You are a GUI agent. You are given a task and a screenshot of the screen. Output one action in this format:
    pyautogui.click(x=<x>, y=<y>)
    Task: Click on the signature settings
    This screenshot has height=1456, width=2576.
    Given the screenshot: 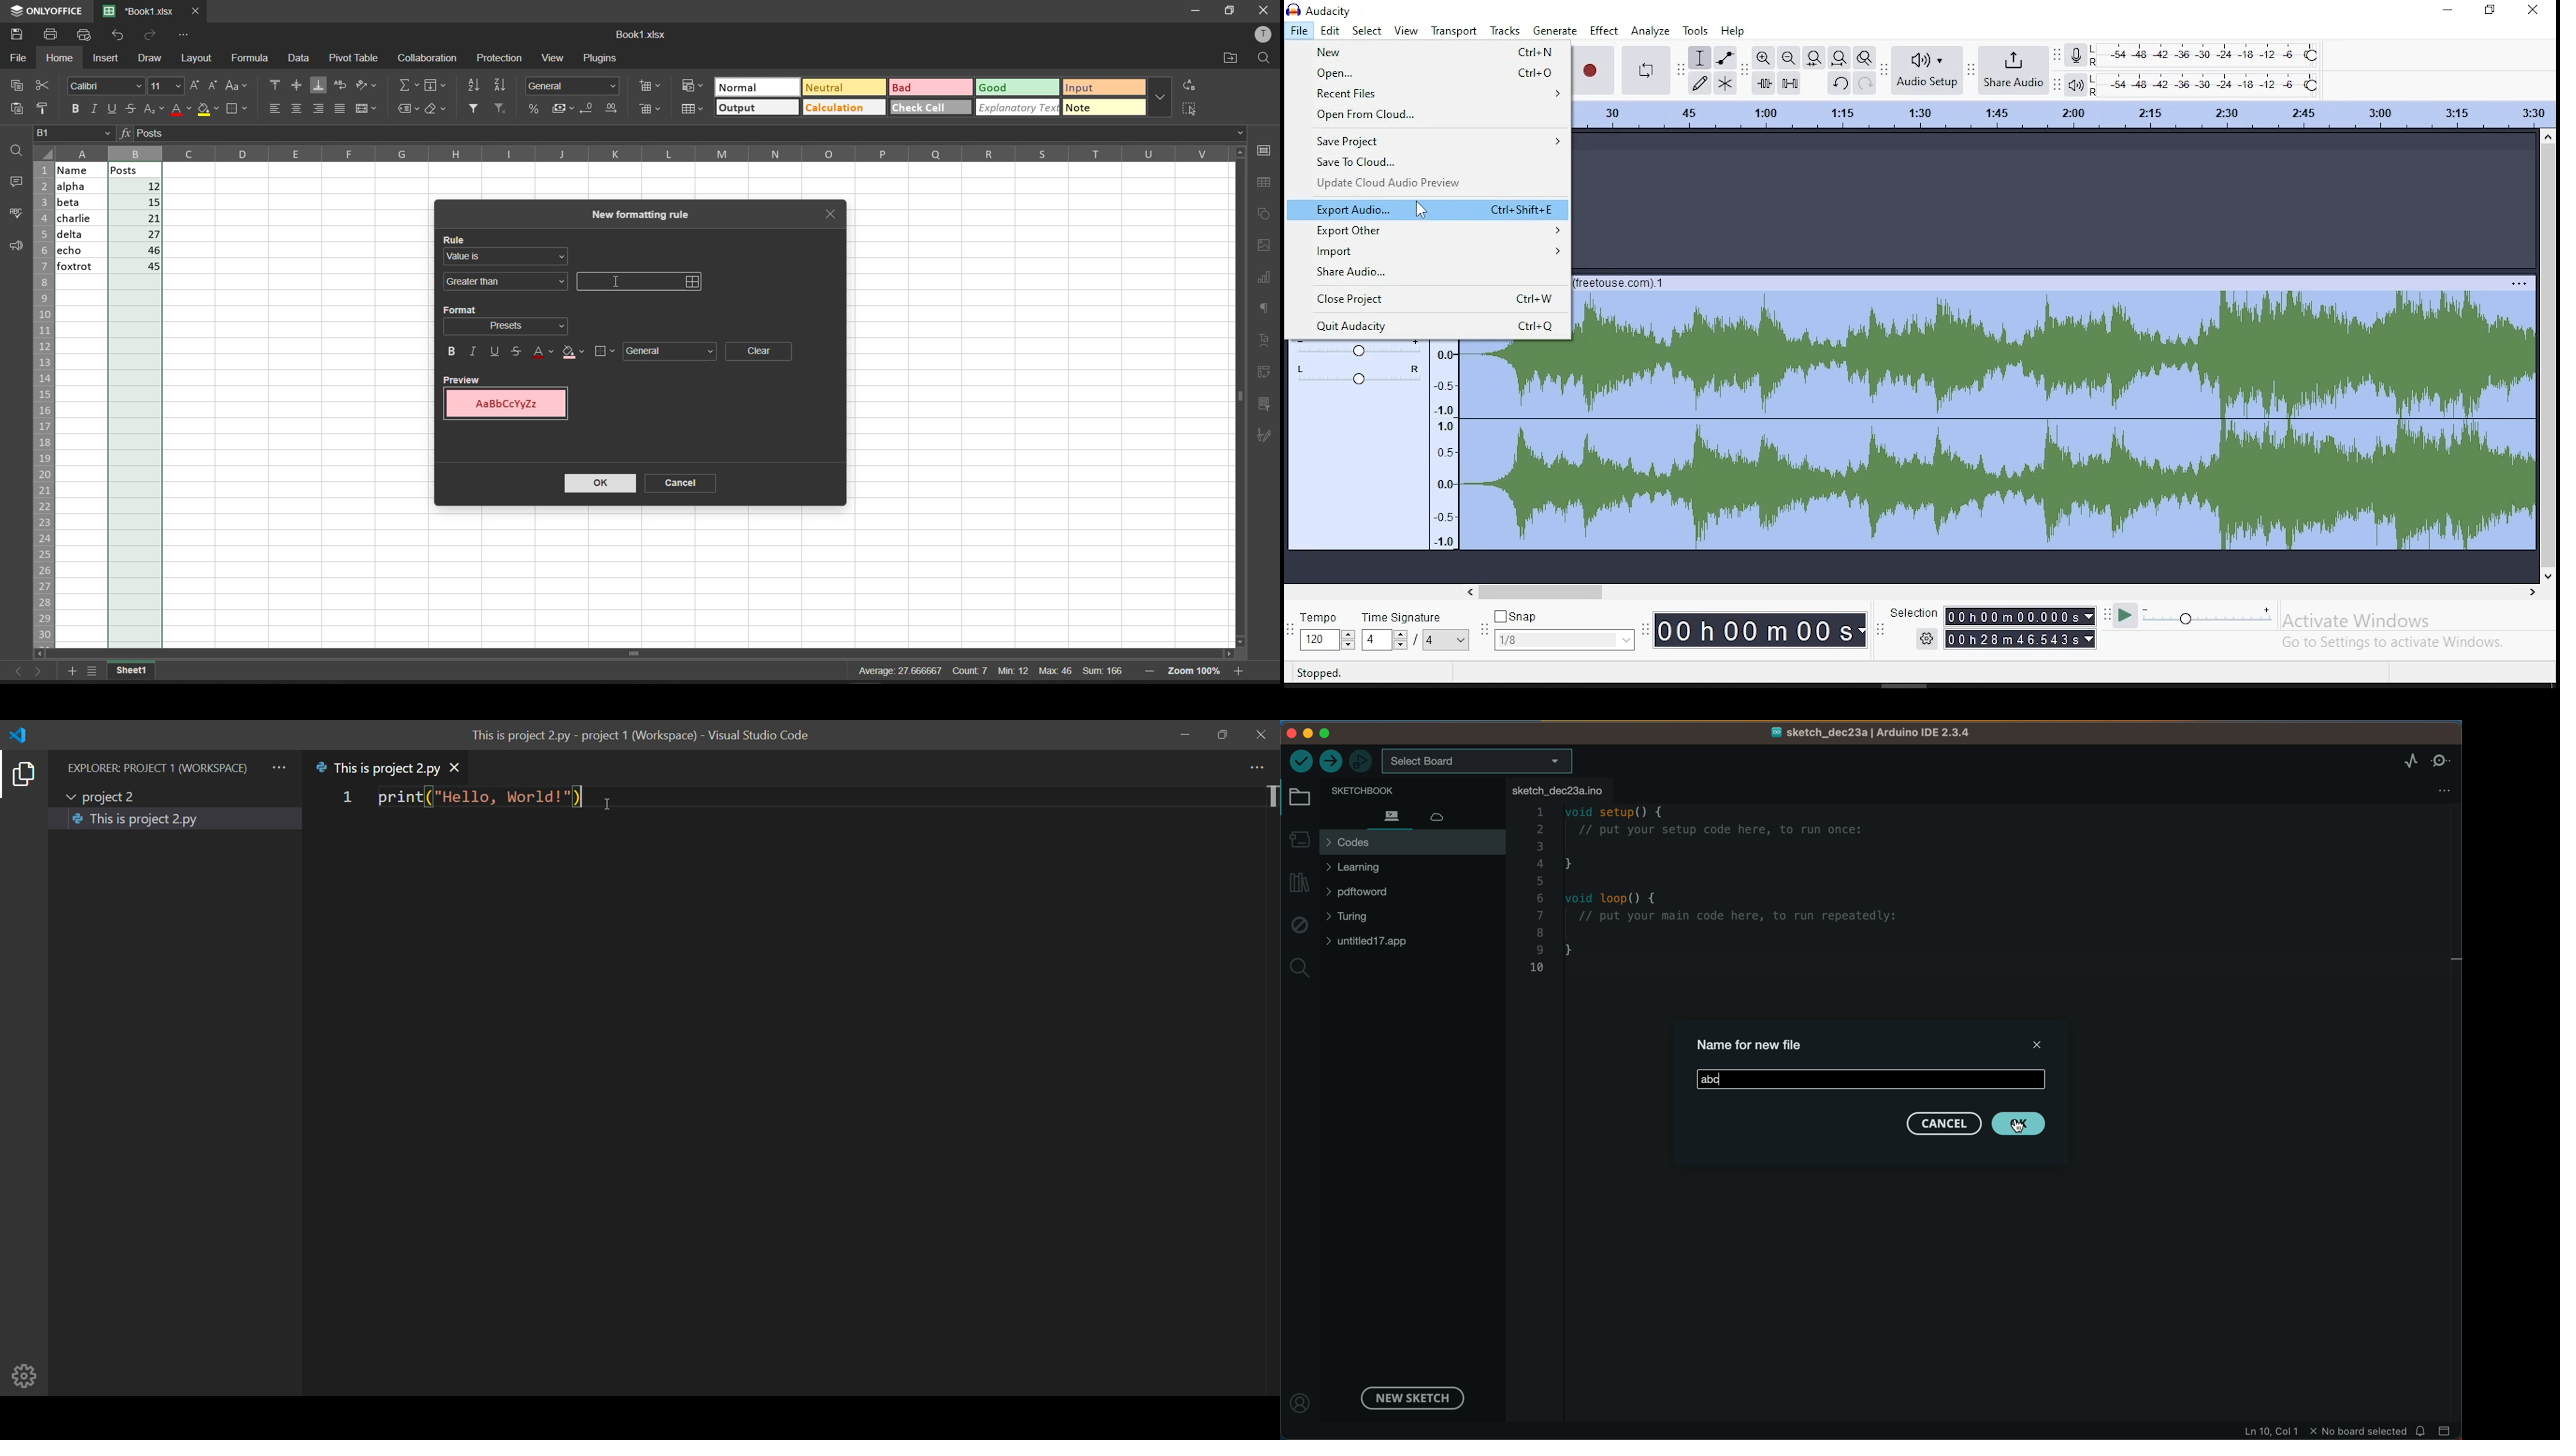 What is the action you would take?
    pyautogui.click(x=1268, y=435)
    